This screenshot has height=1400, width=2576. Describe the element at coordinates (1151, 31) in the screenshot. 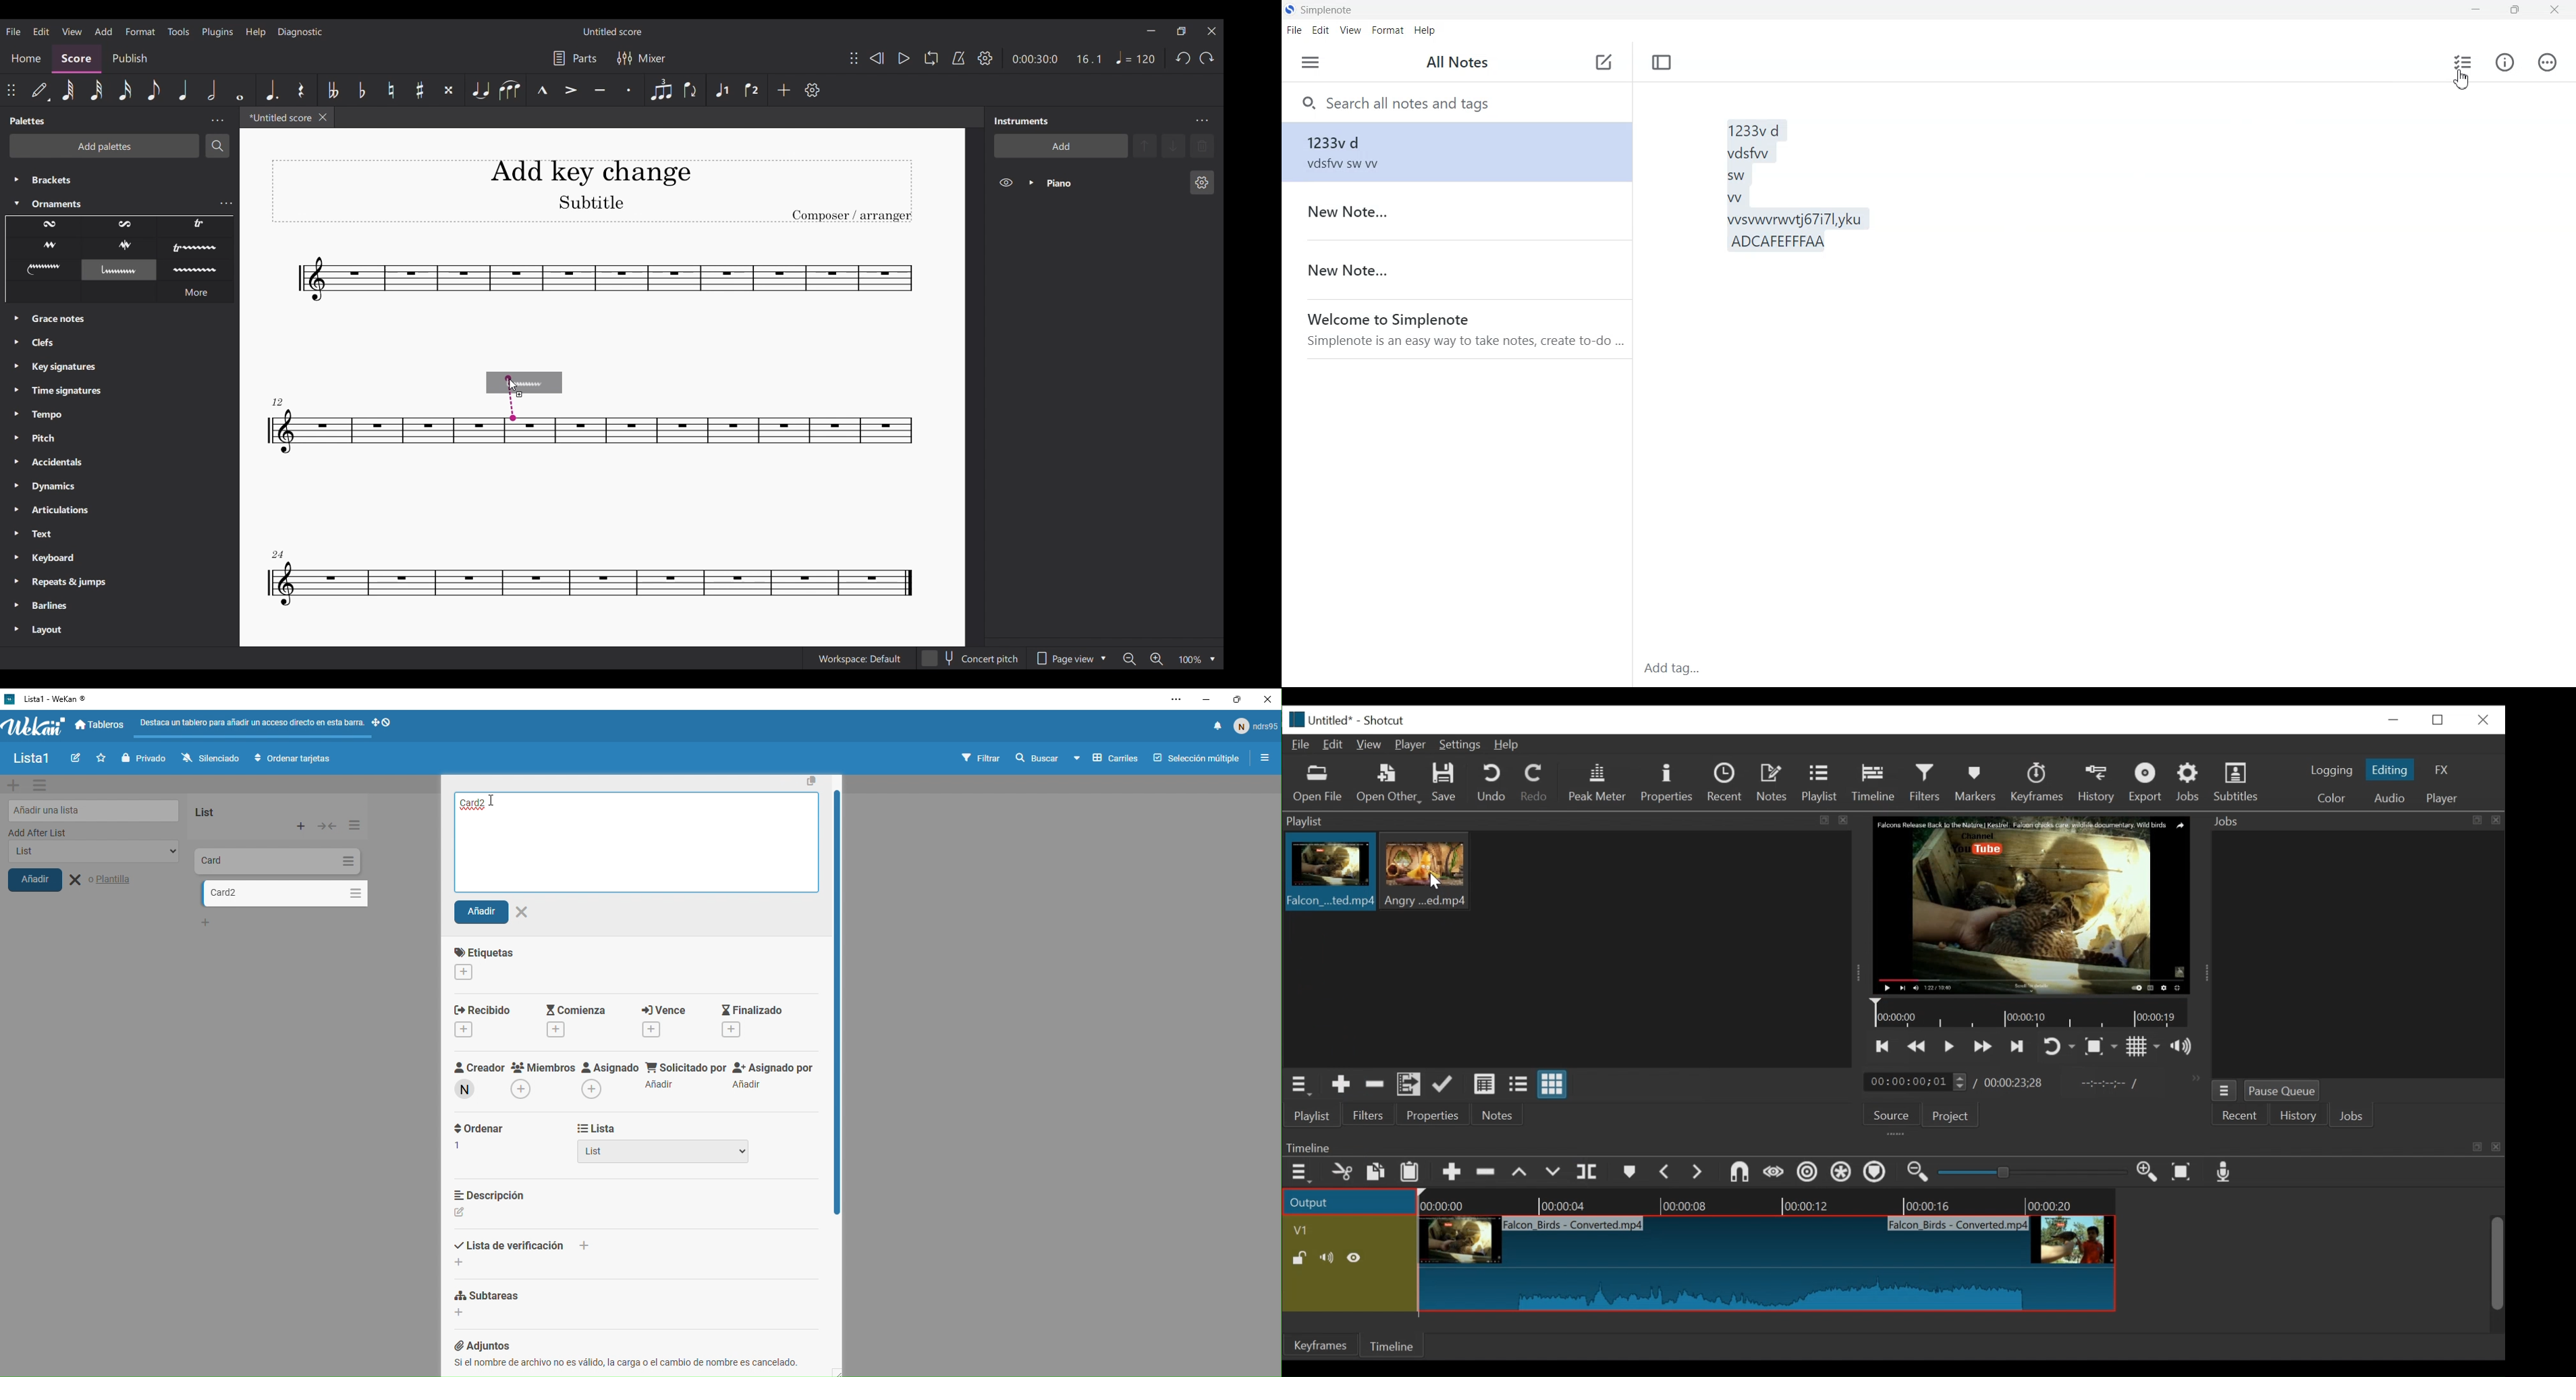

I see `Minimize` at that location.